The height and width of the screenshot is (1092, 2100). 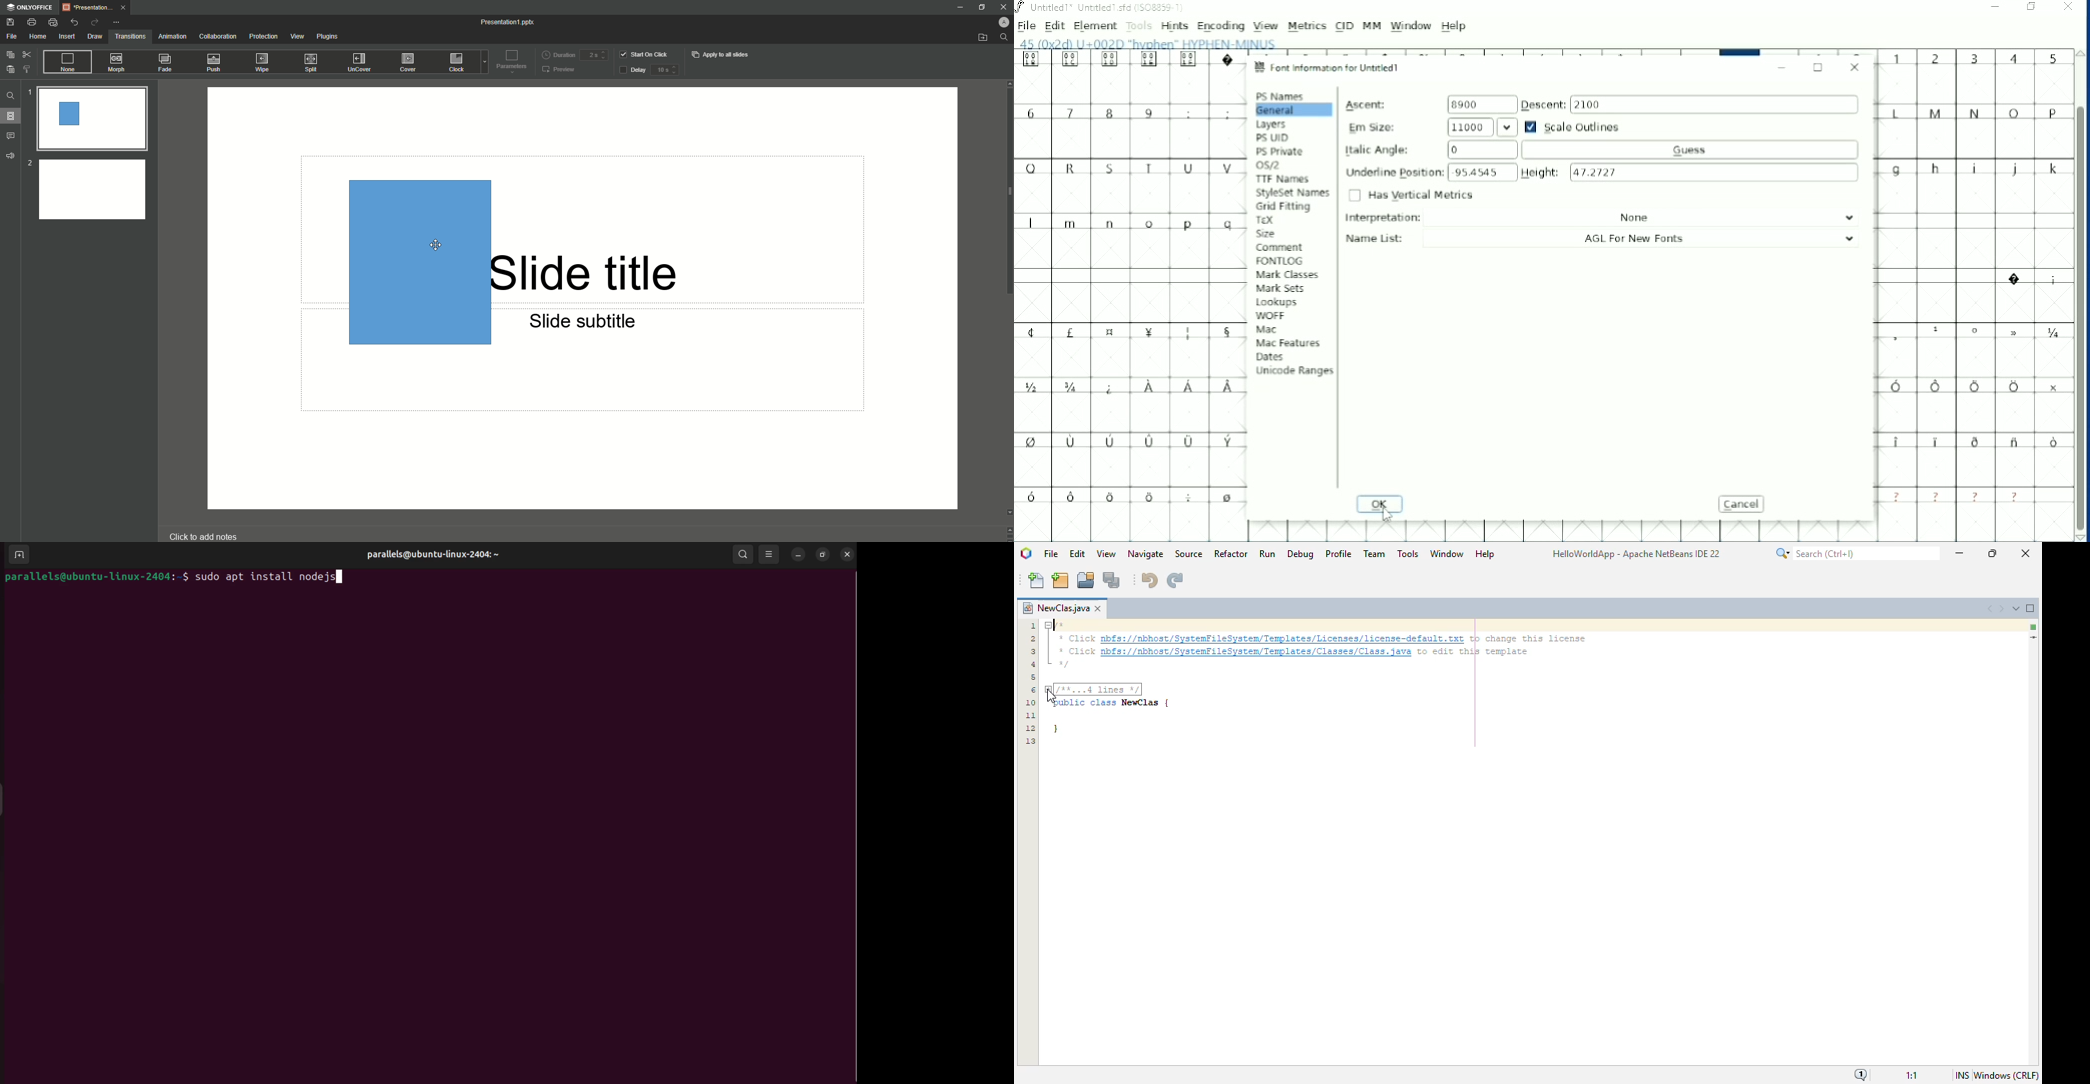 What do you see at coordinates (418, 262) in the screenshot?
I see `Rectangle` at bounding box center [418, 262].